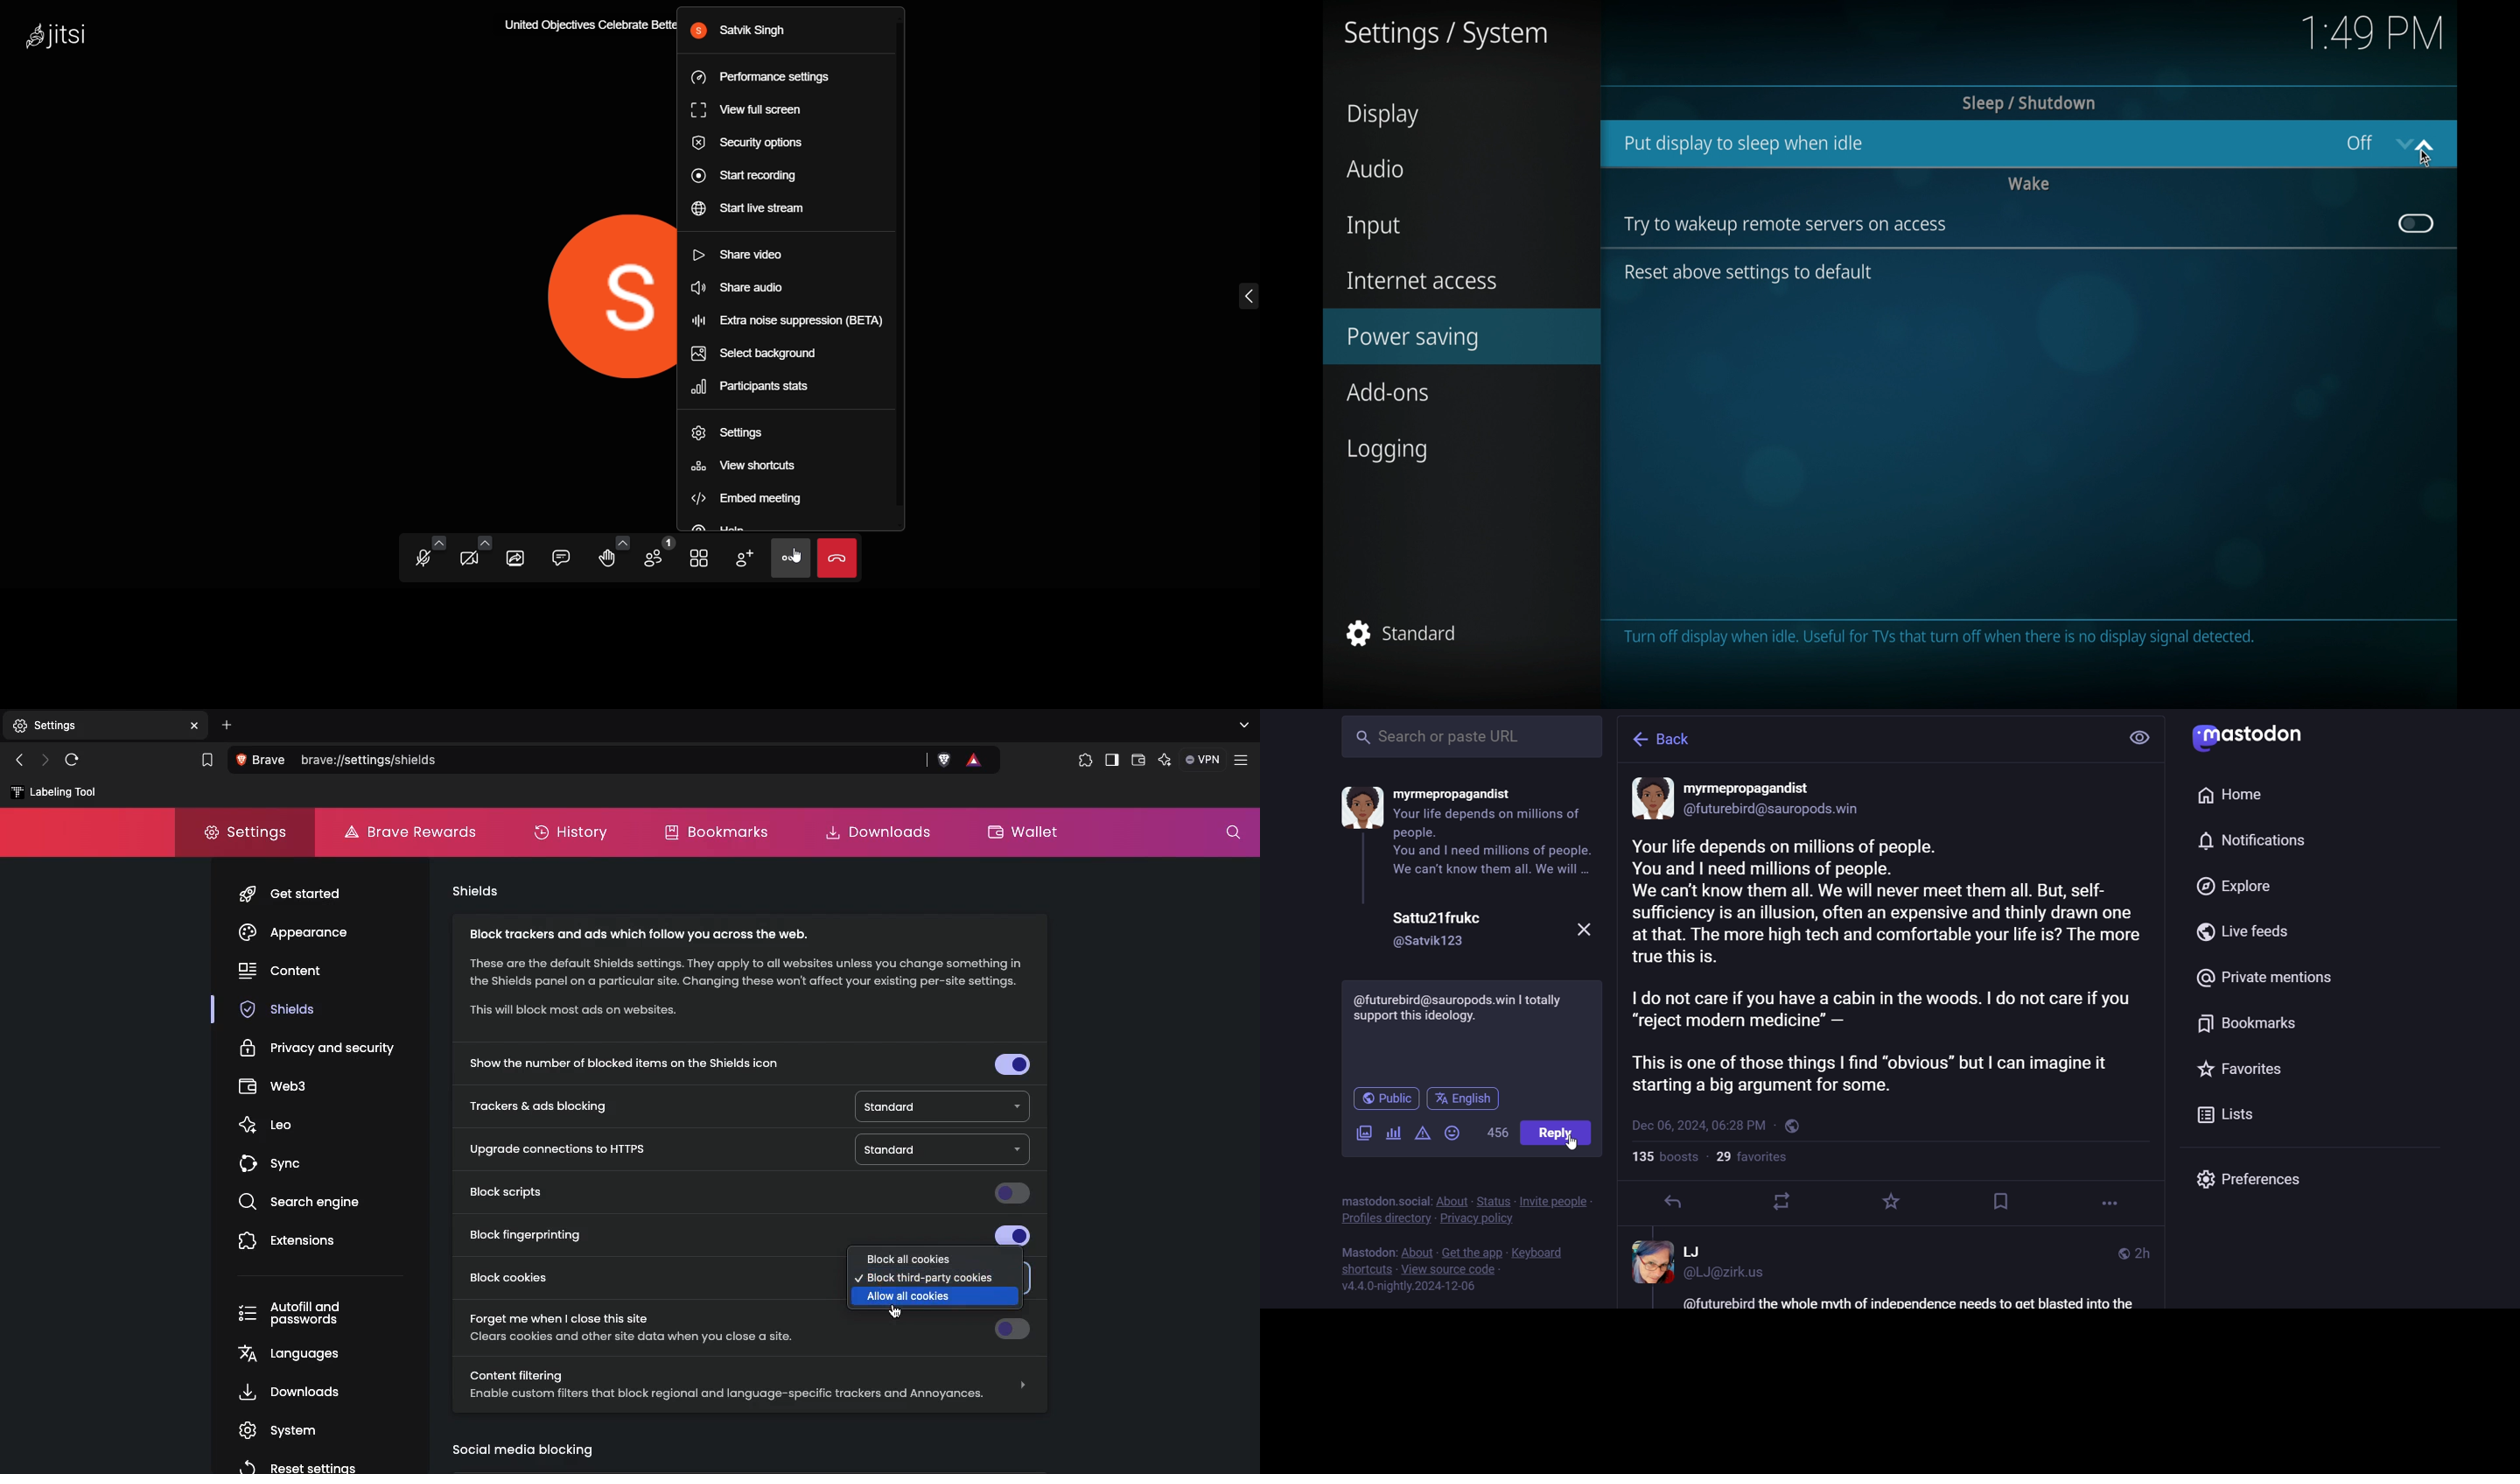  I want to click on bookmark, so click(1997, 1200).